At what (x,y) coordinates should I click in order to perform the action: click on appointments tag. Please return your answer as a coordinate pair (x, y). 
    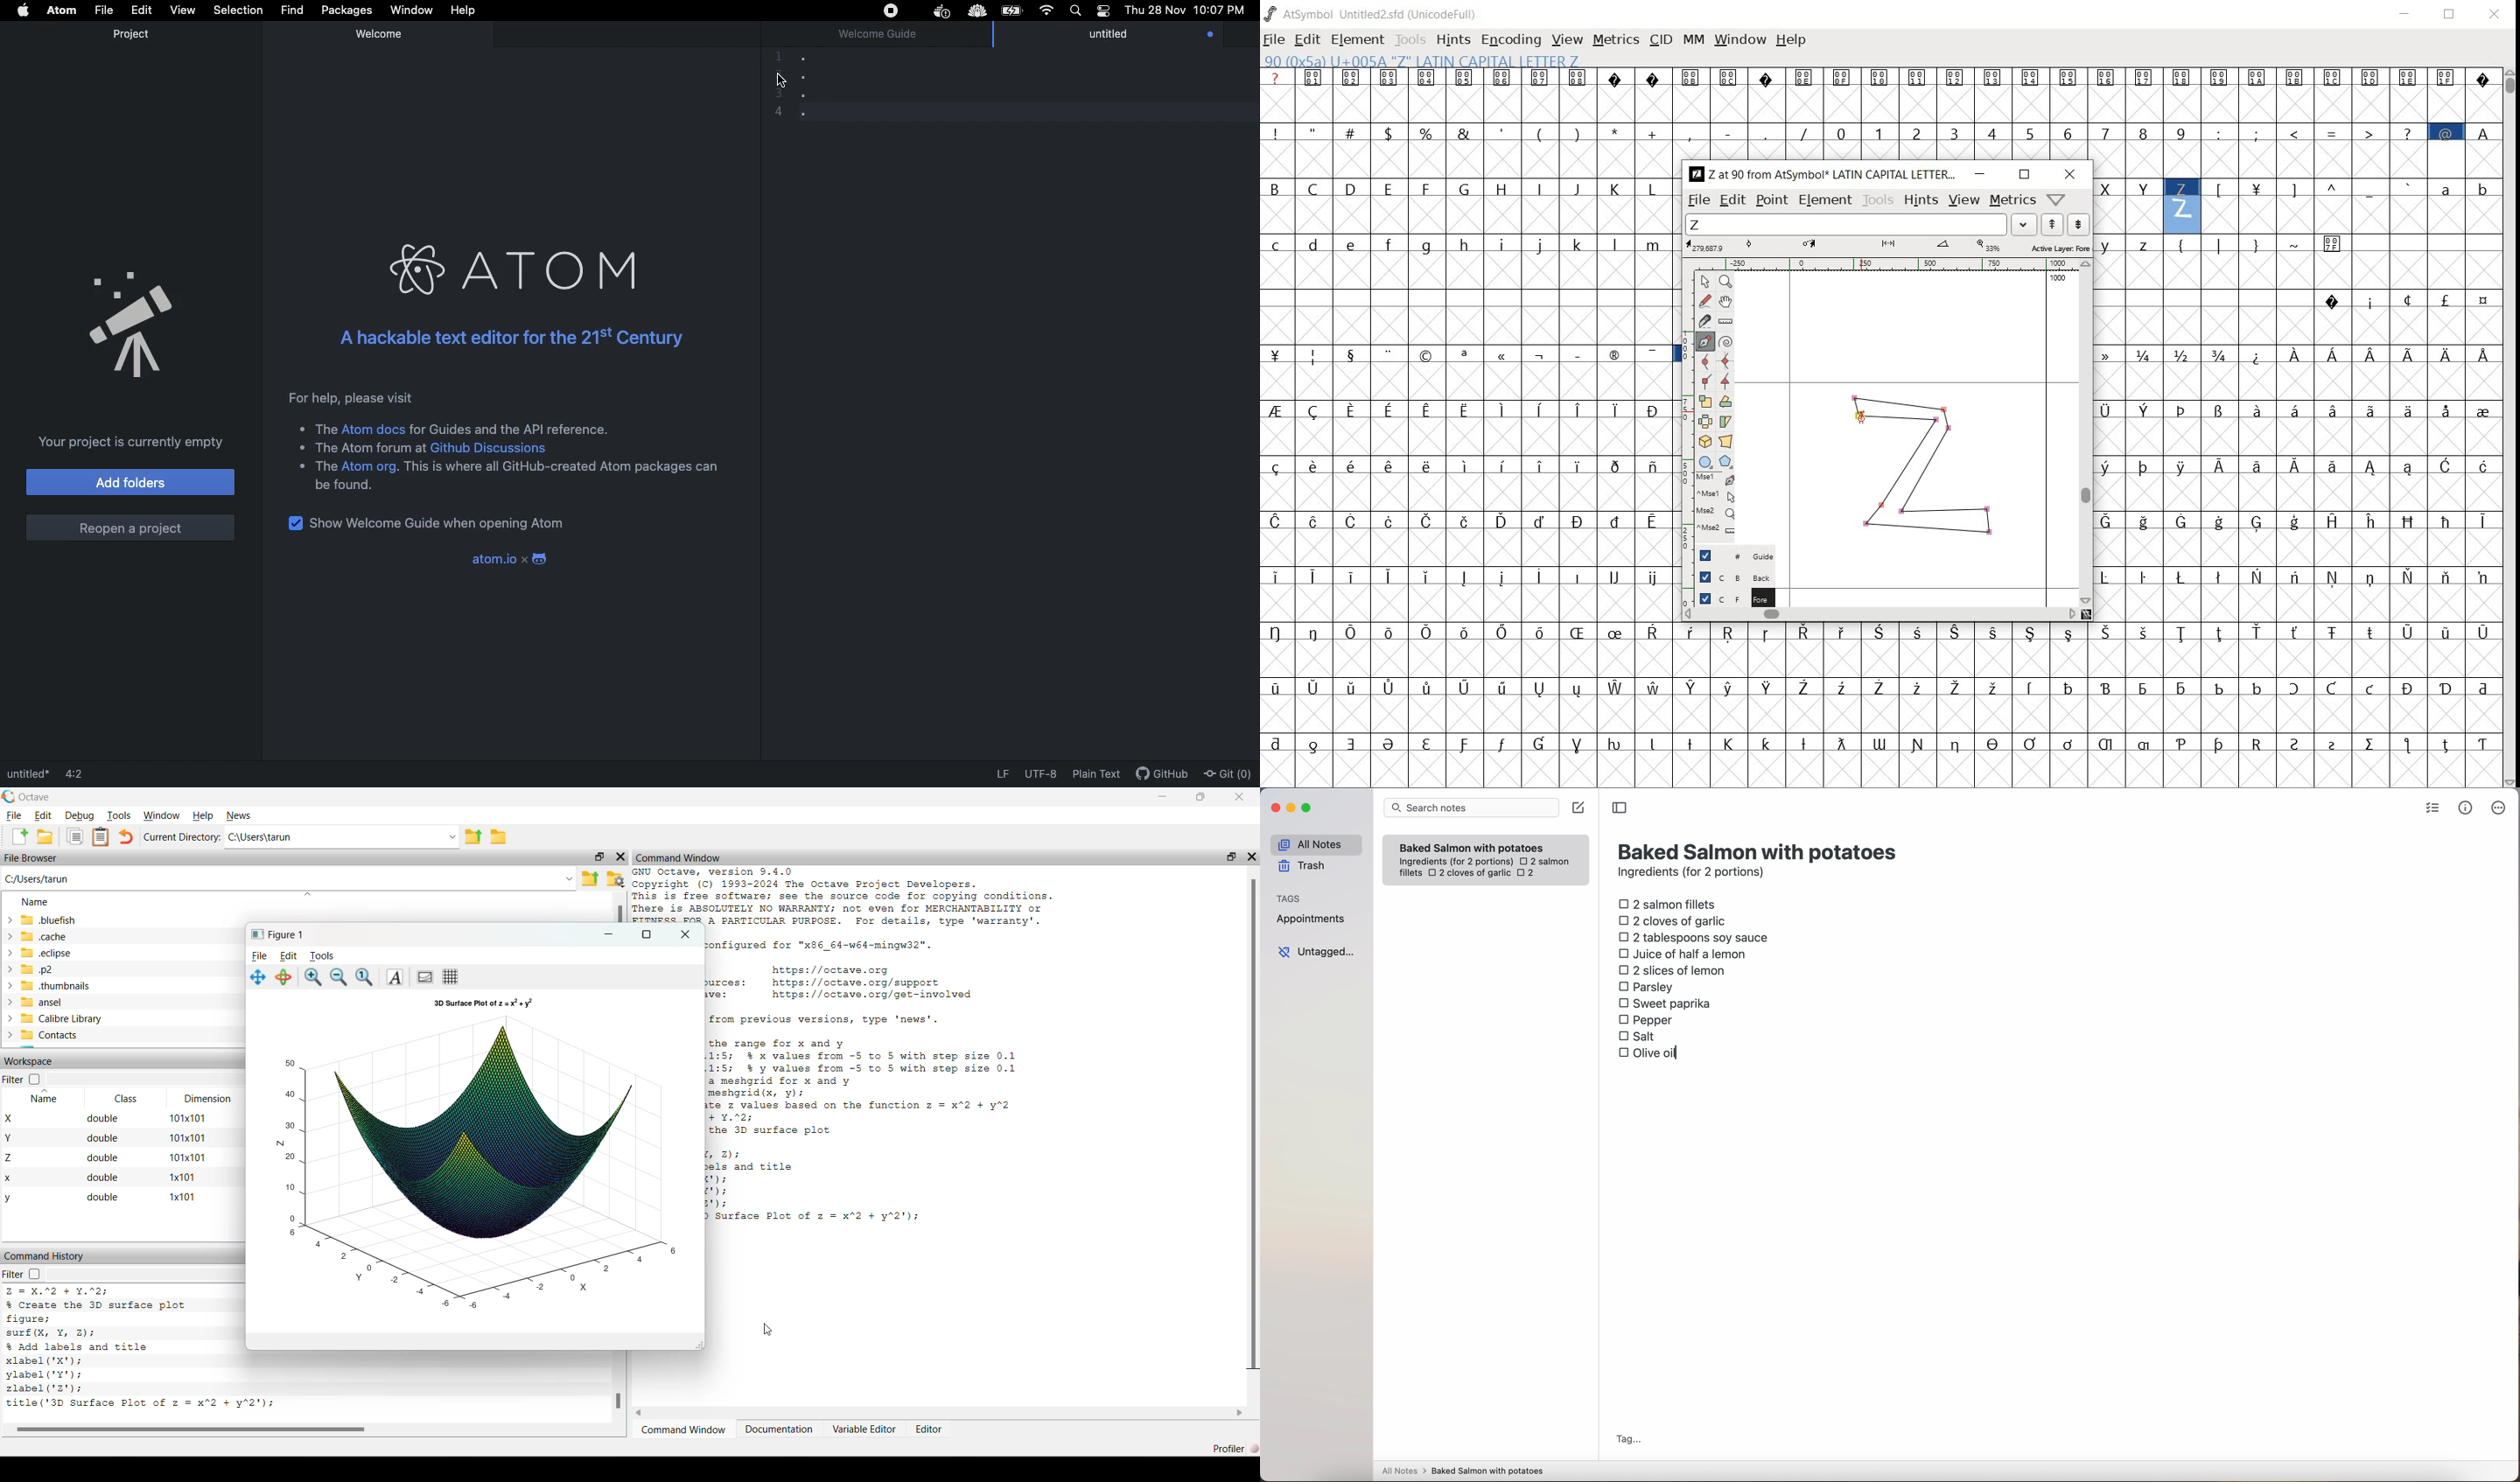
    Looking at the image, I should click on (1312, 917).